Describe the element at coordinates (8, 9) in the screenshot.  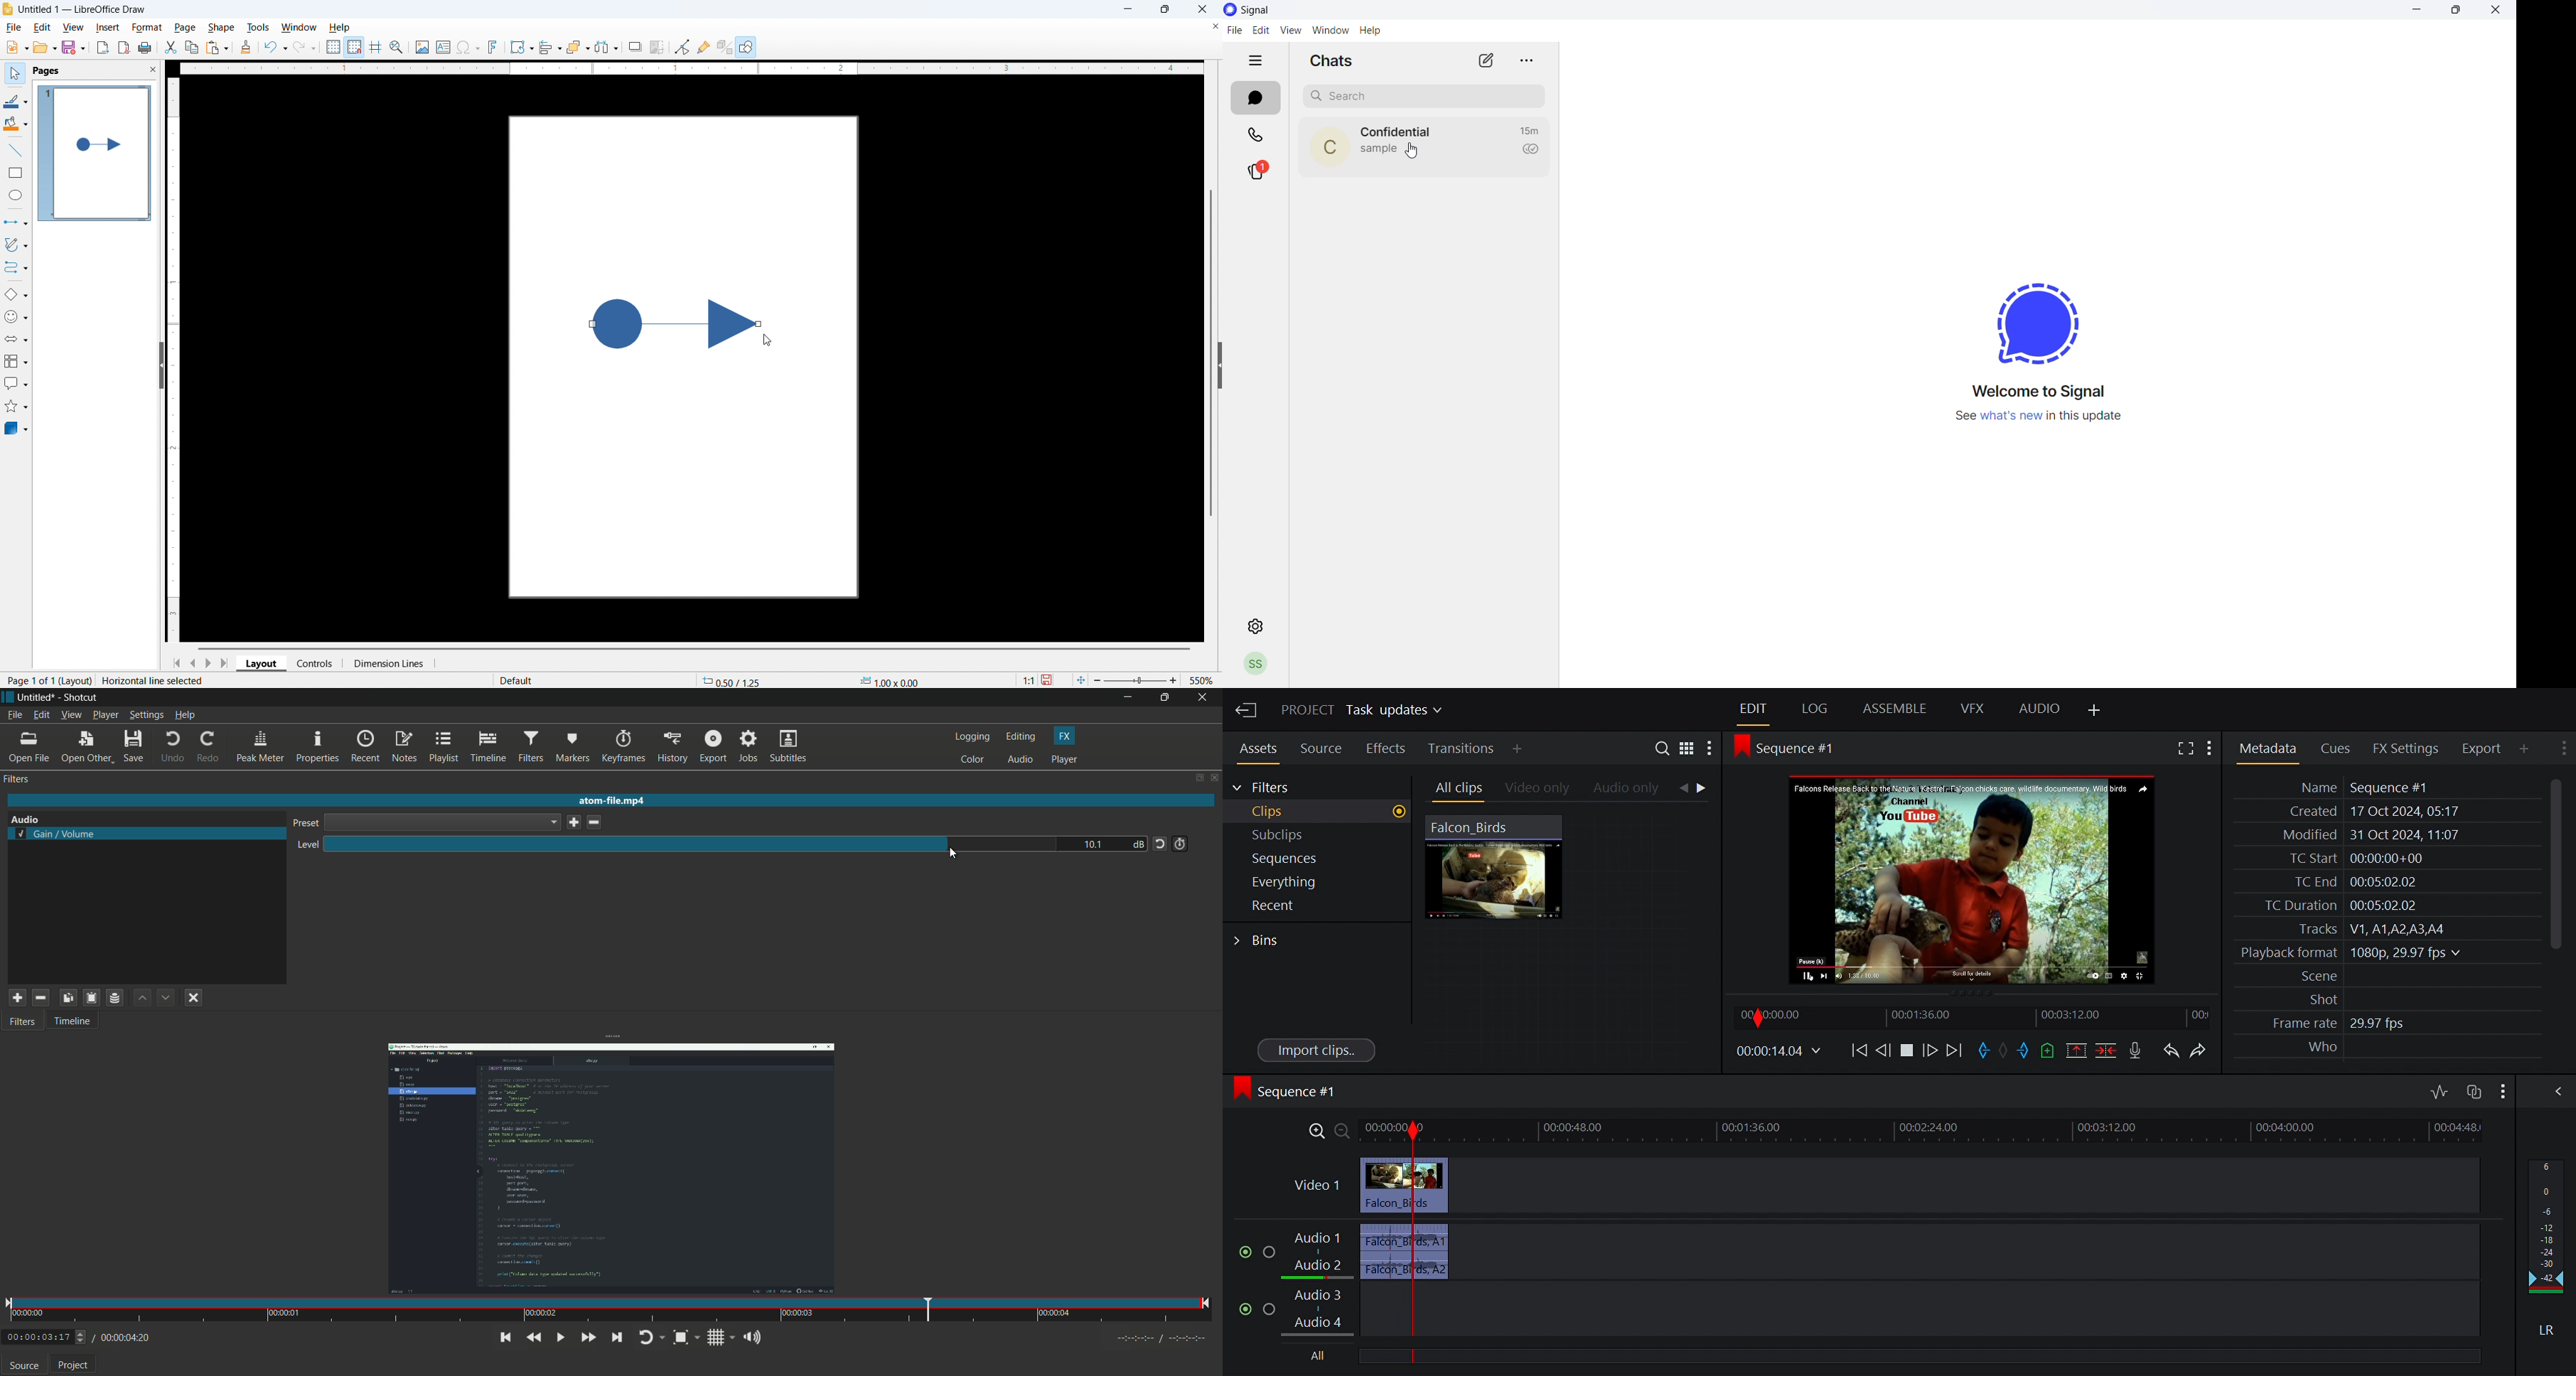
I see `Logo ` at that location.